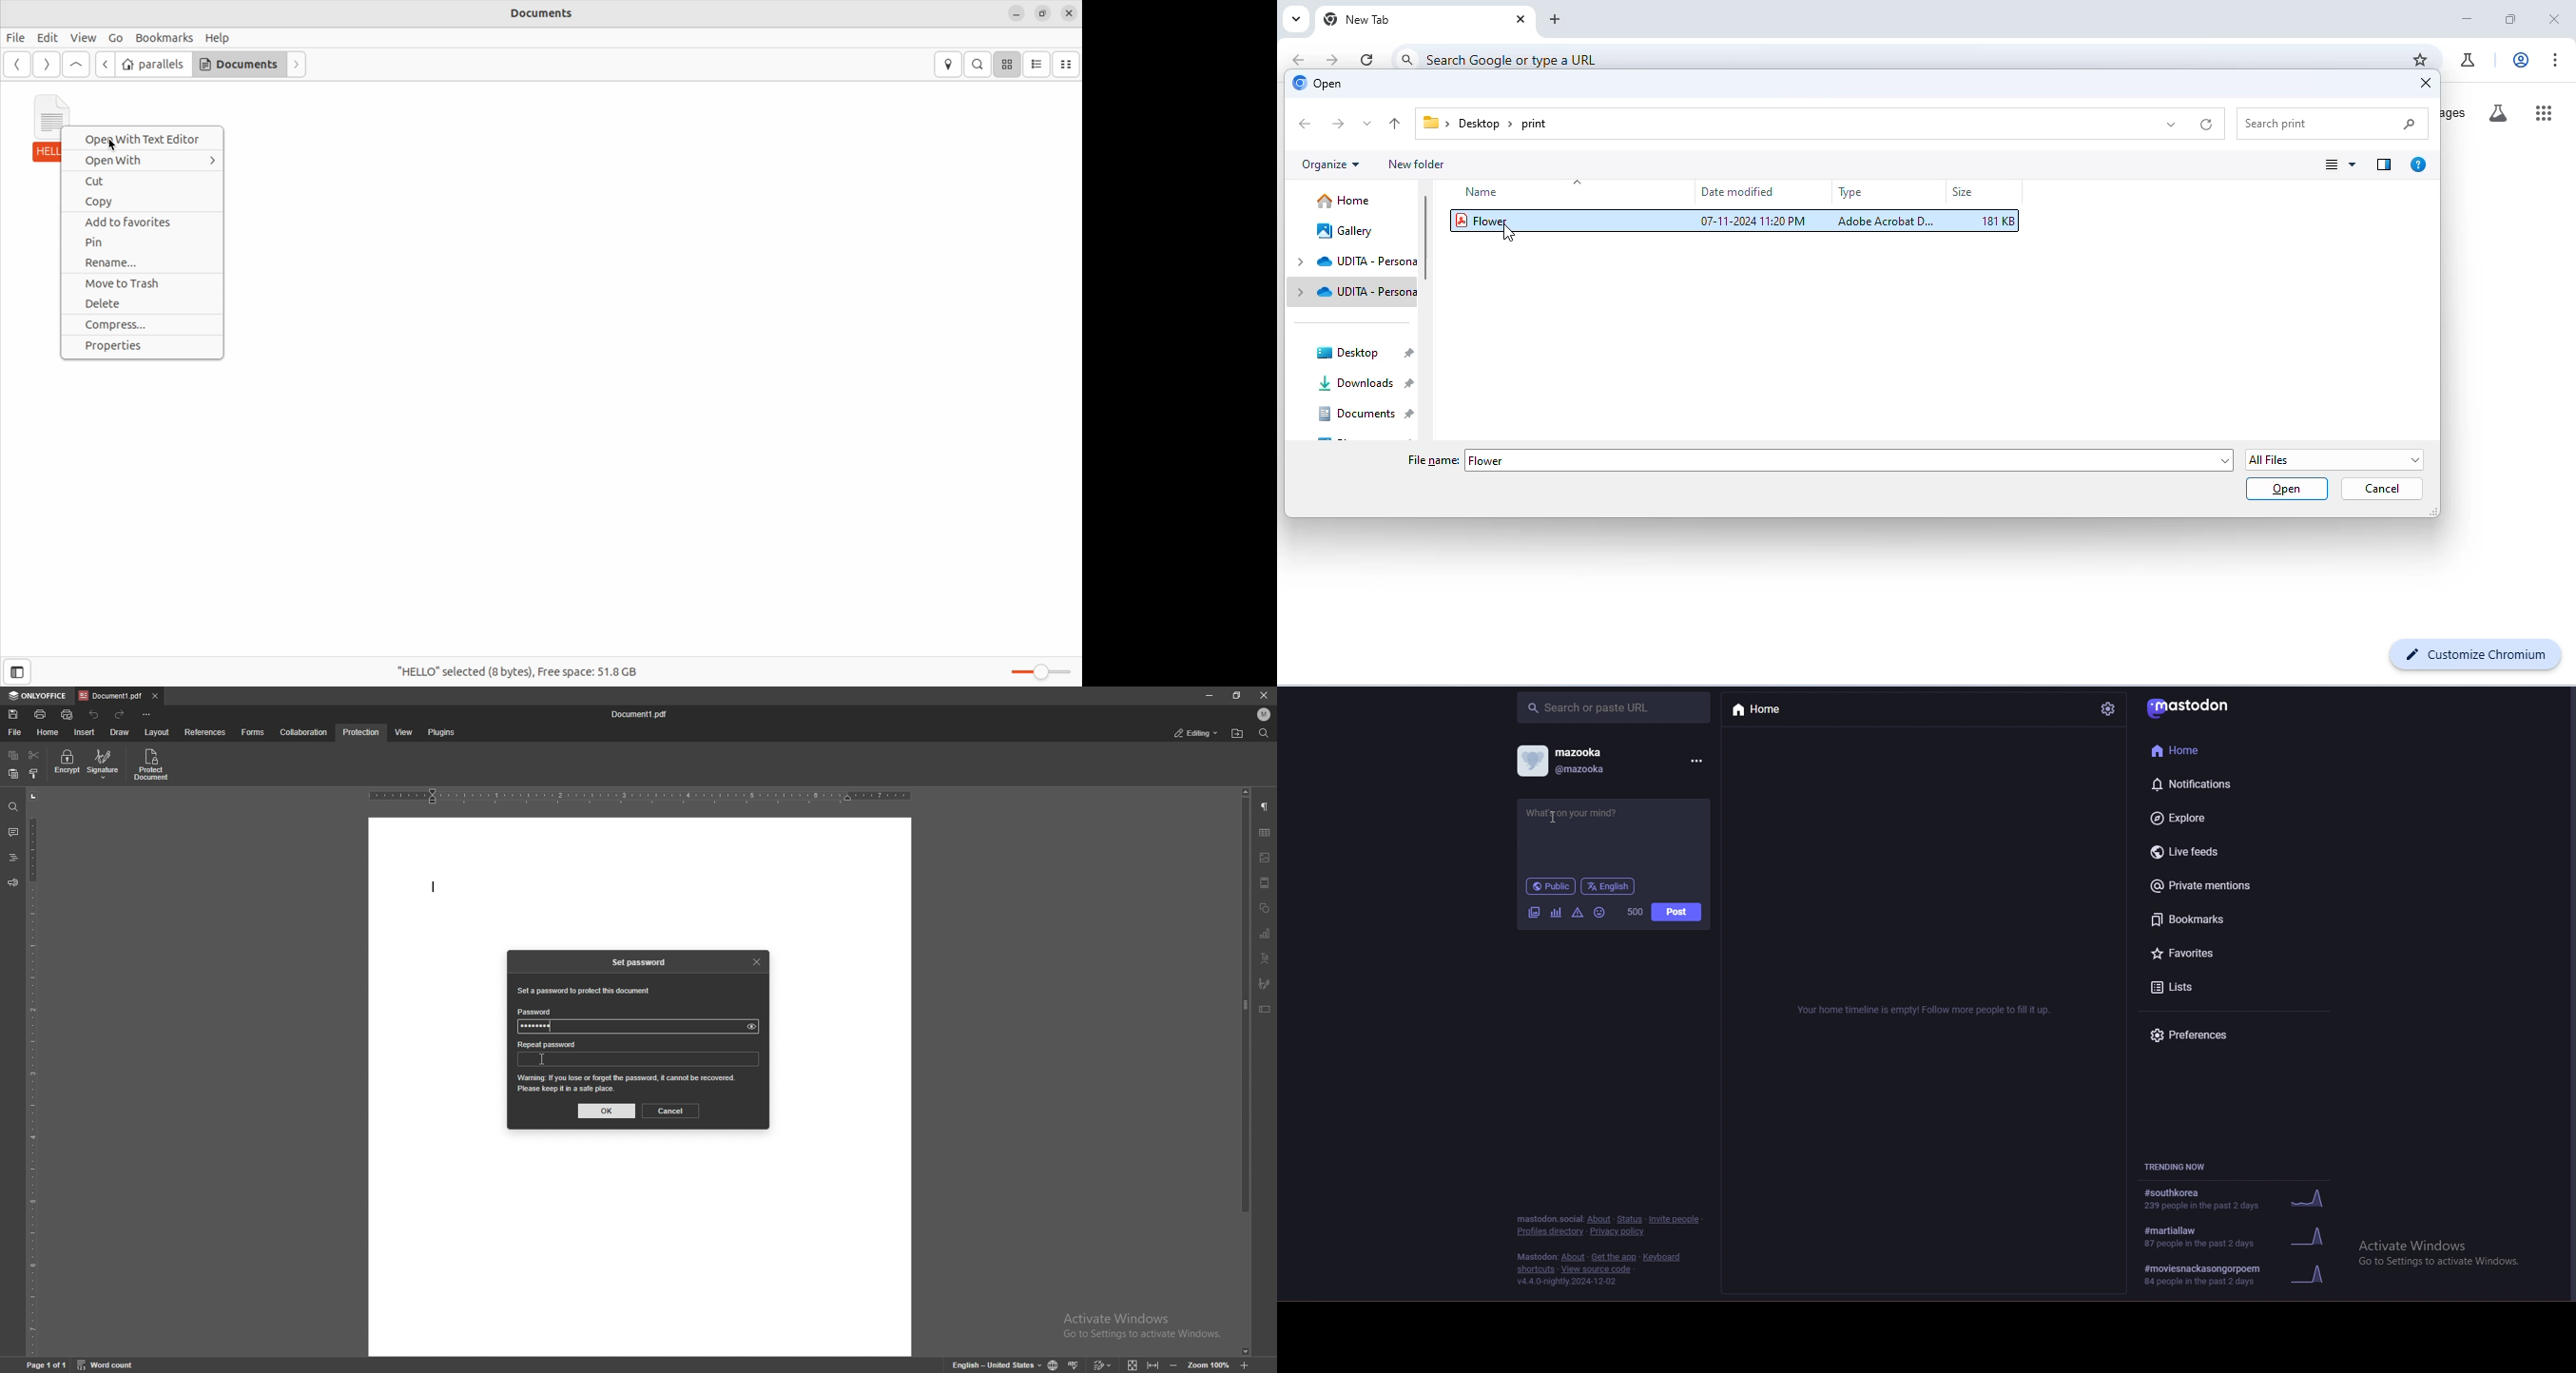 This screenshot has width=2576, height=1400. I want to click on set a password, so click(583, 991).